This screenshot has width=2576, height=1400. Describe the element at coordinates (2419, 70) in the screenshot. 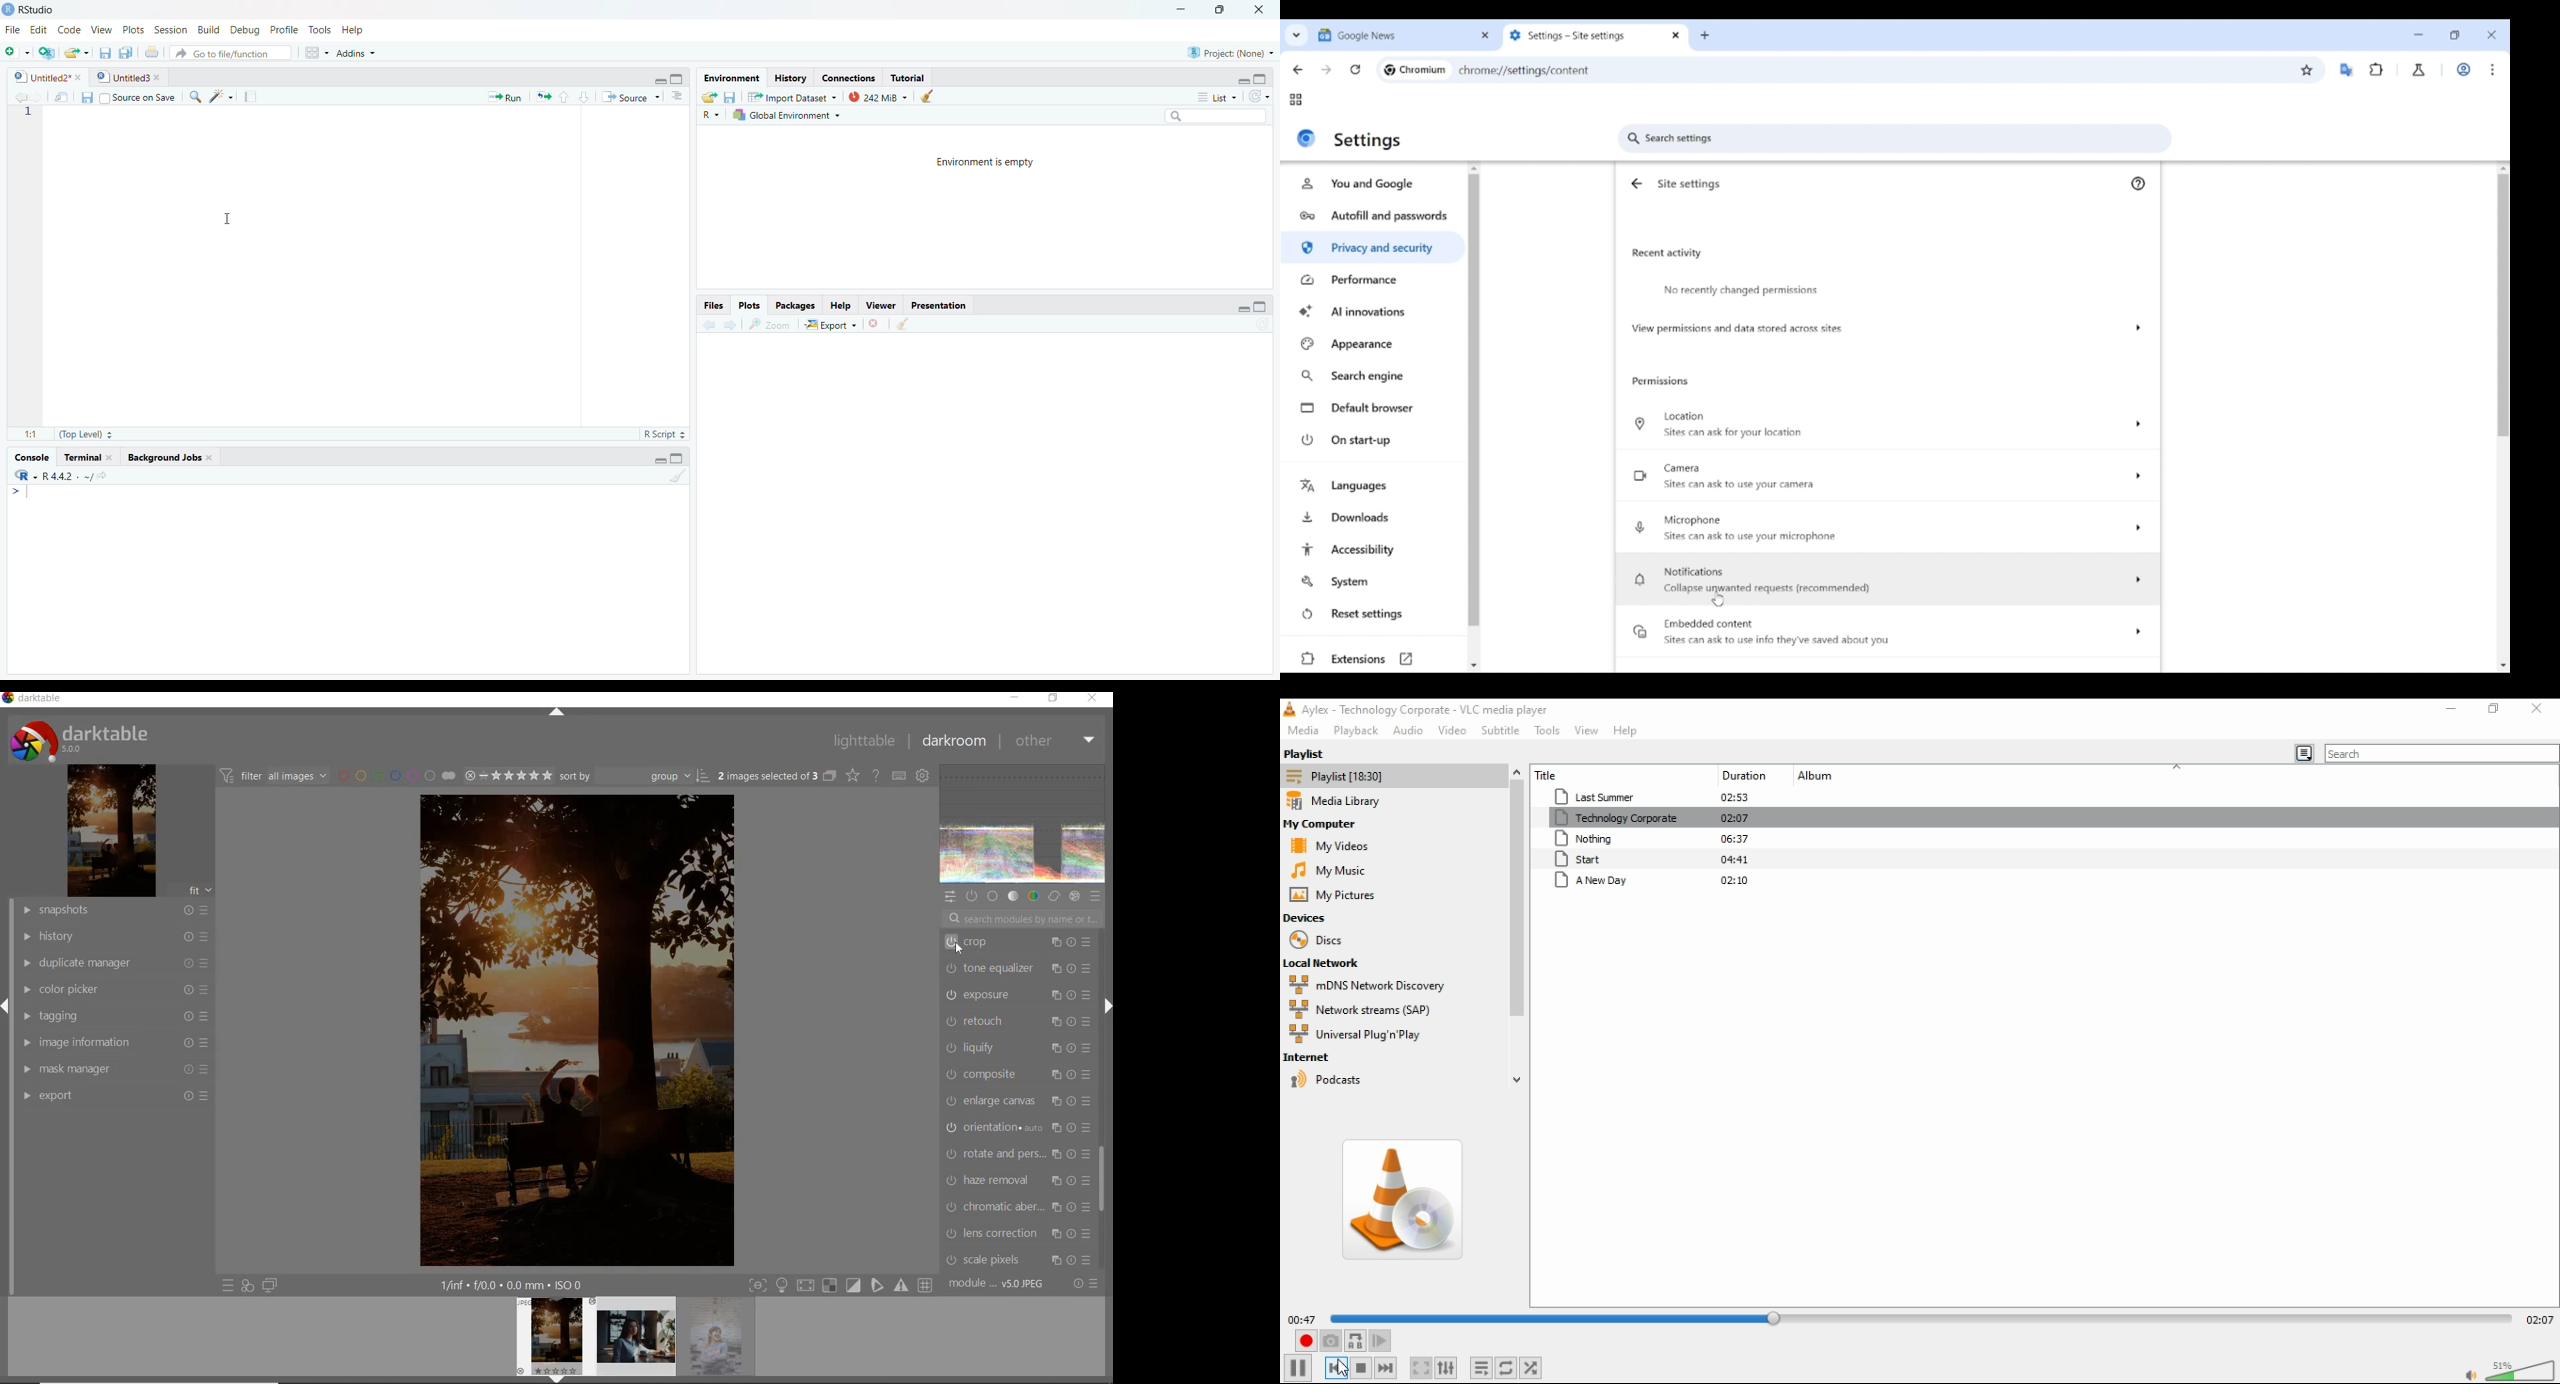

I see `Chrome labs` at that location.